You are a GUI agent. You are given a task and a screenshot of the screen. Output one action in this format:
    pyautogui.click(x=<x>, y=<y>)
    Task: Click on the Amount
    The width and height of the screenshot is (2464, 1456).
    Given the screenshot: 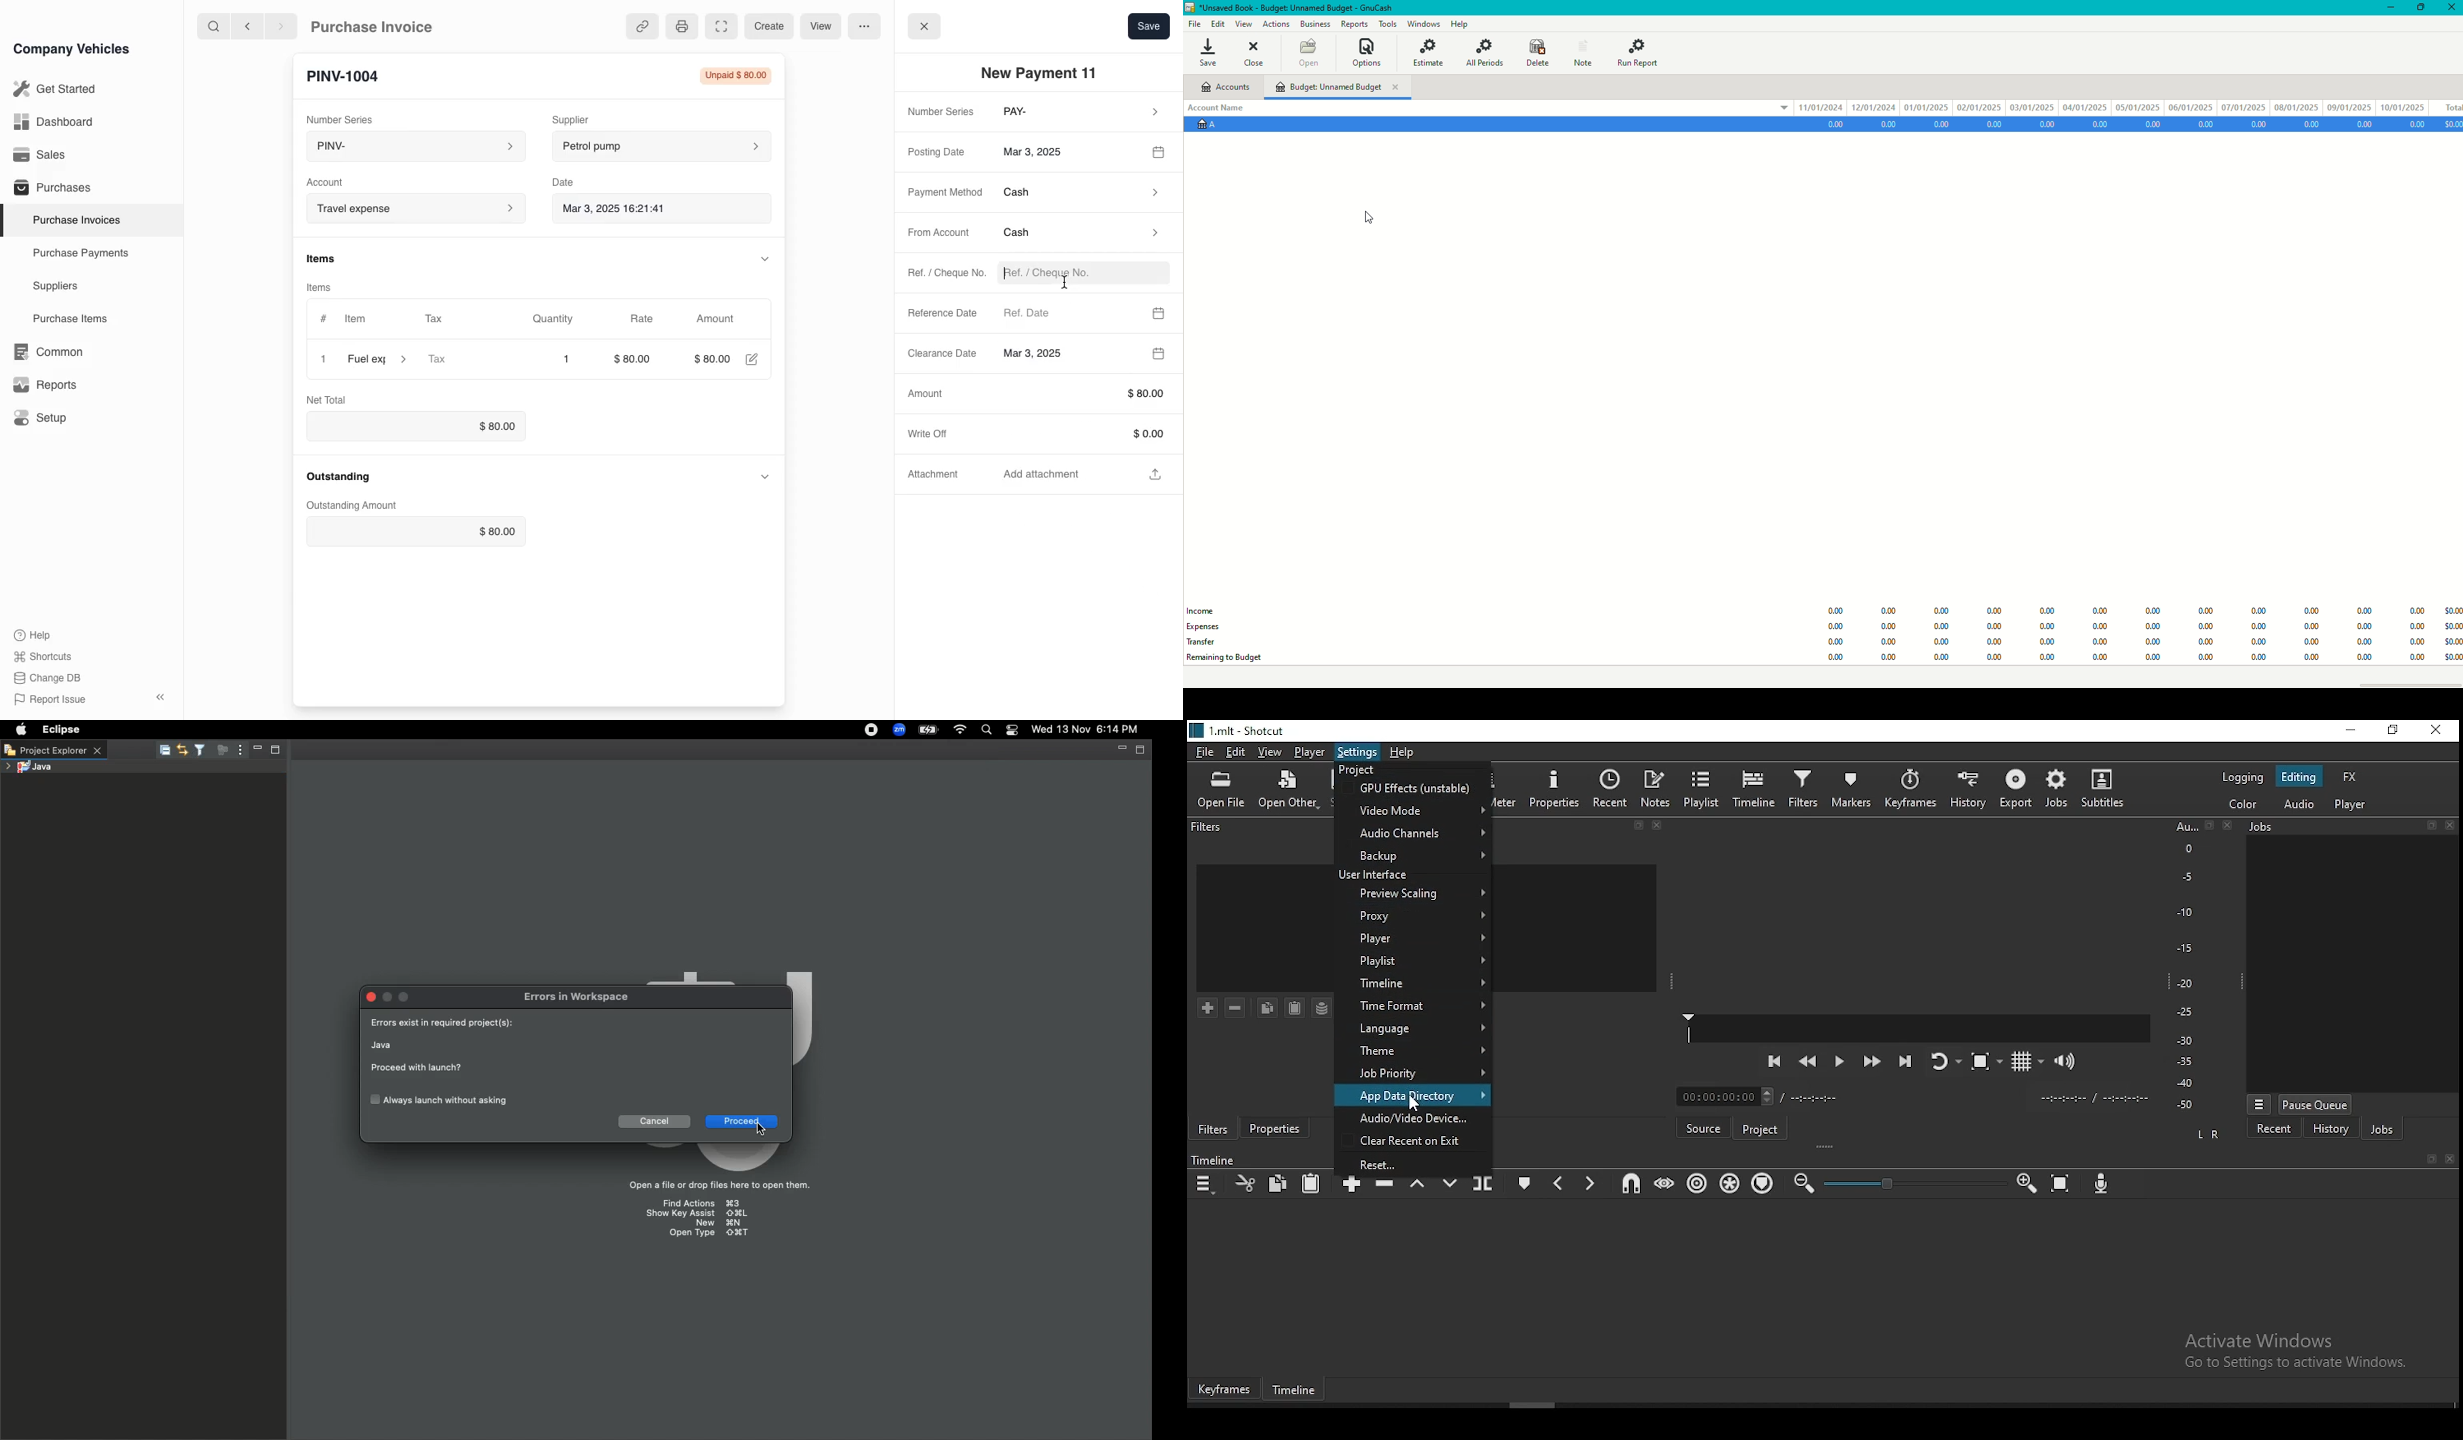 What is the action you would take?
    pyautogui.click(x=718, y=319)
    